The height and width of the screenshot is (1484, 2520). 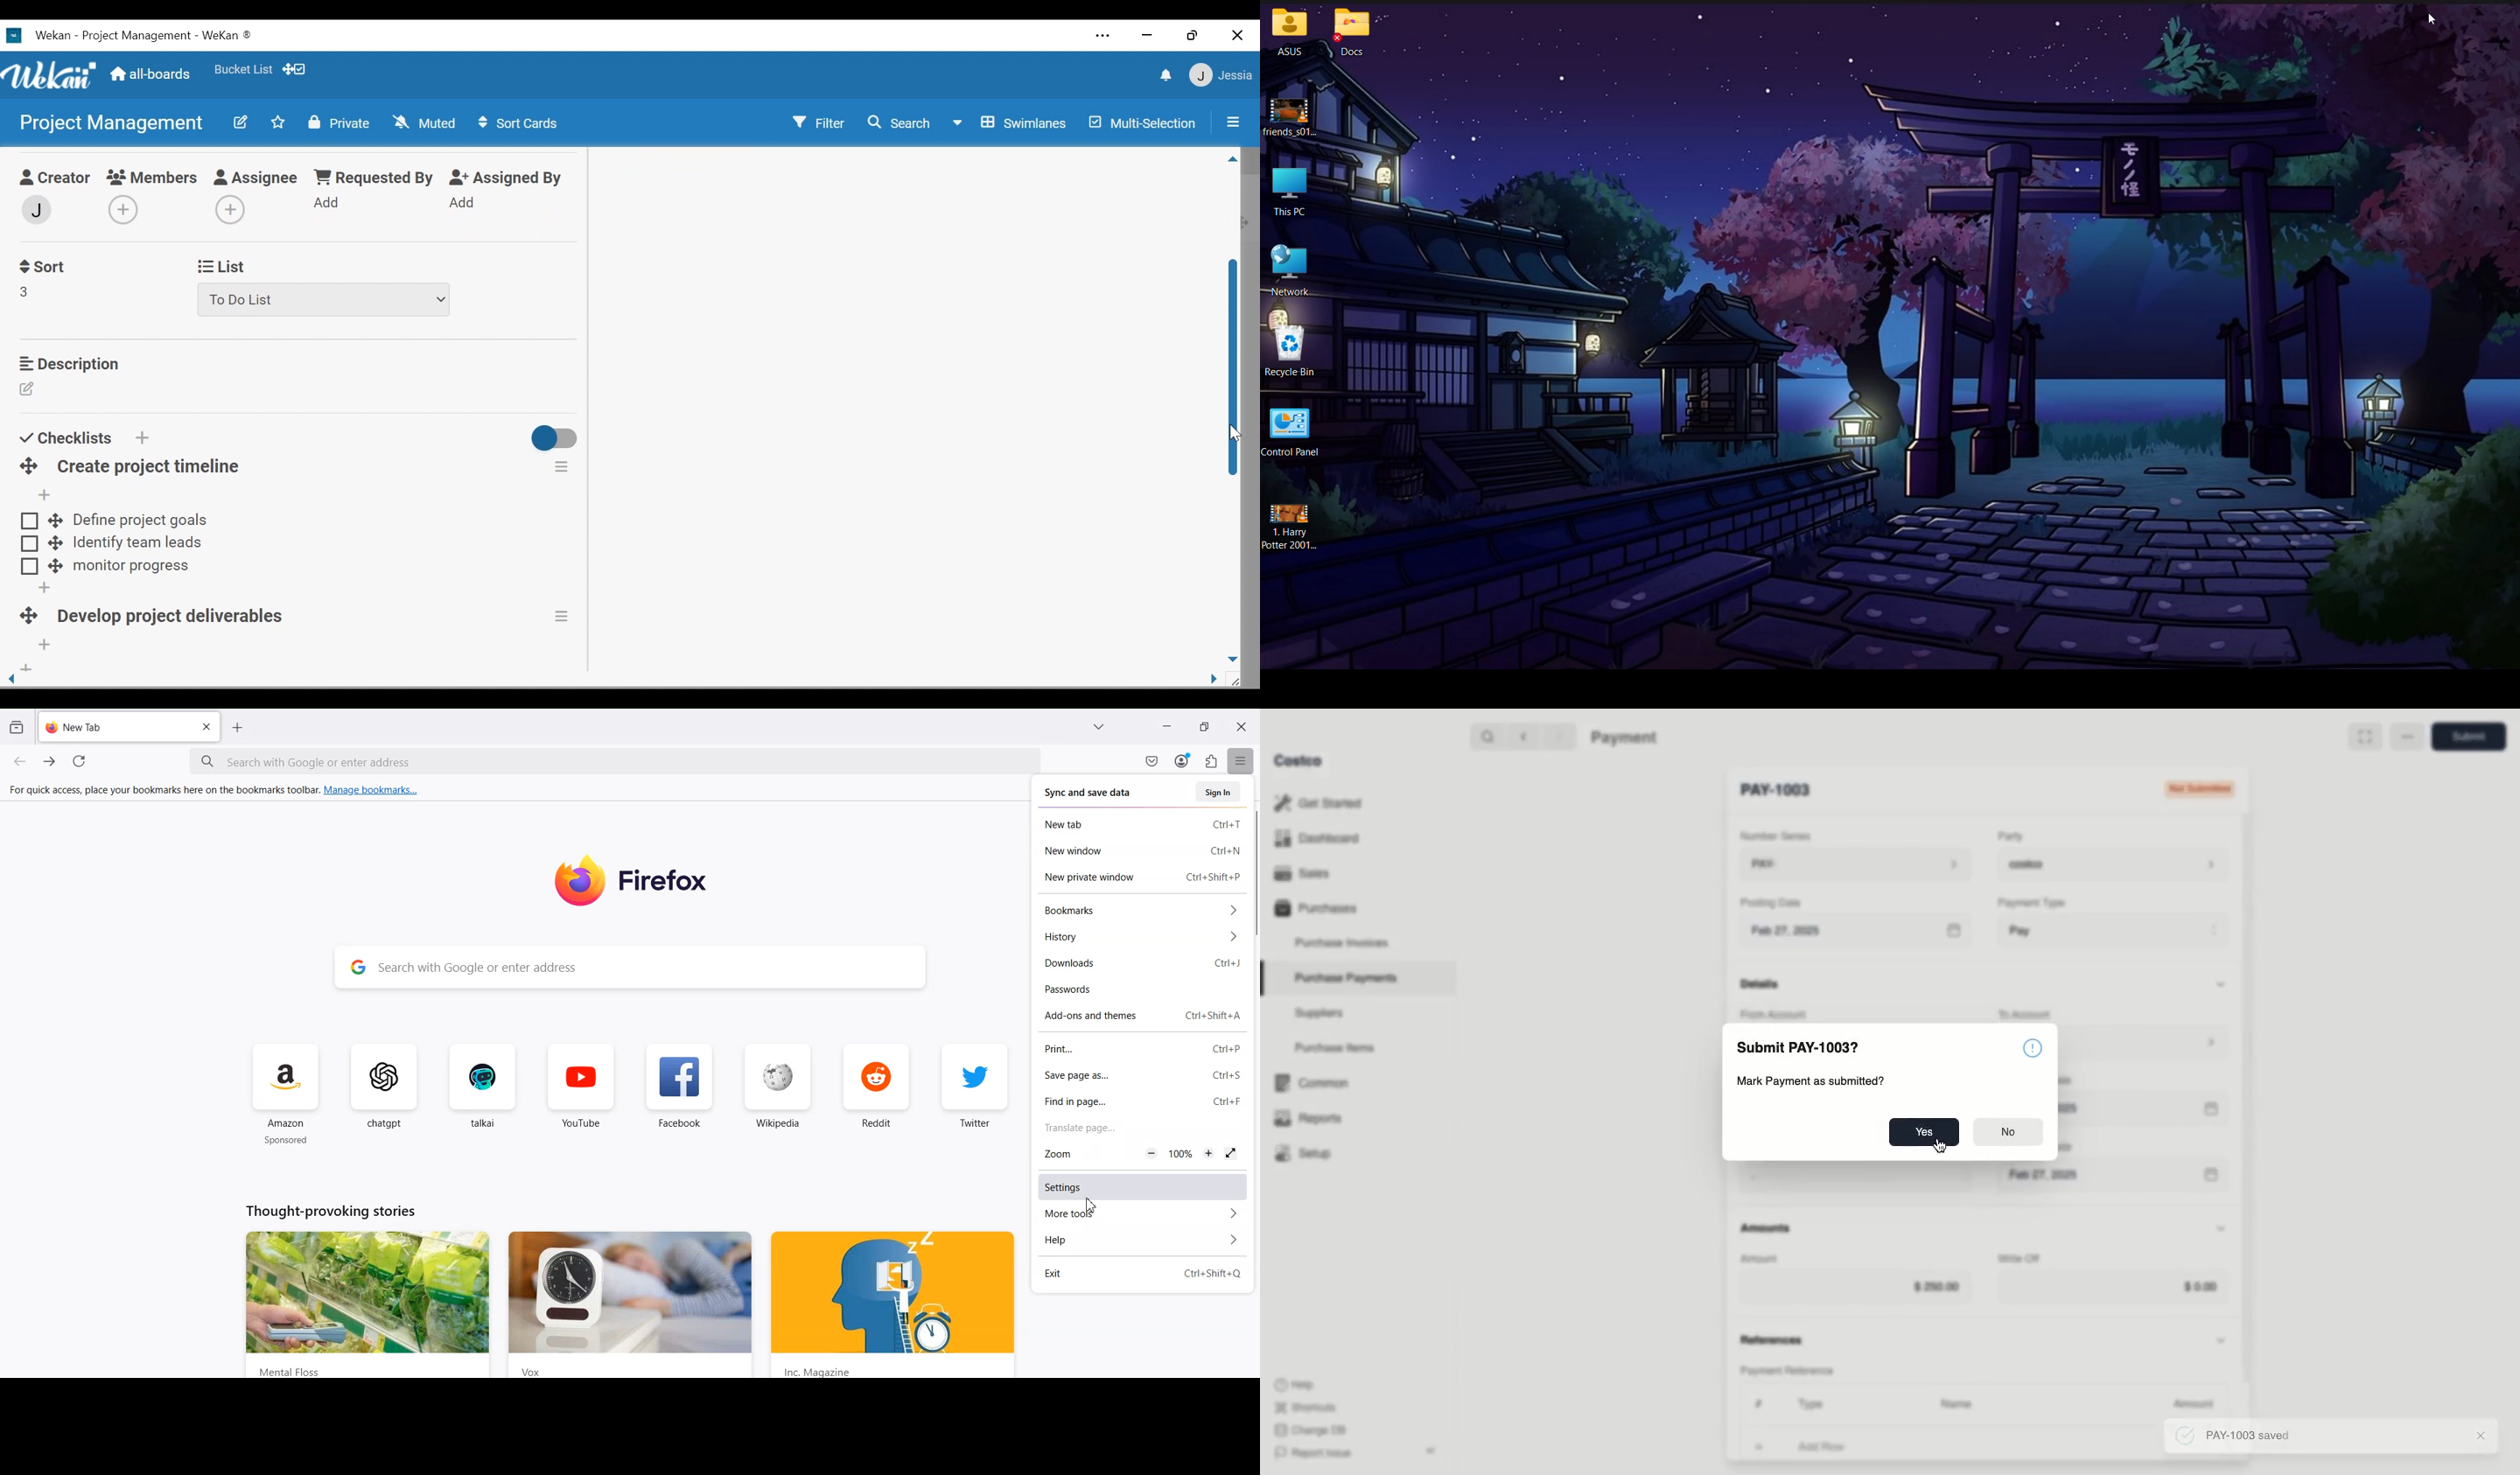 I want to click on ‘Common, so click(x=1315, y=1080).